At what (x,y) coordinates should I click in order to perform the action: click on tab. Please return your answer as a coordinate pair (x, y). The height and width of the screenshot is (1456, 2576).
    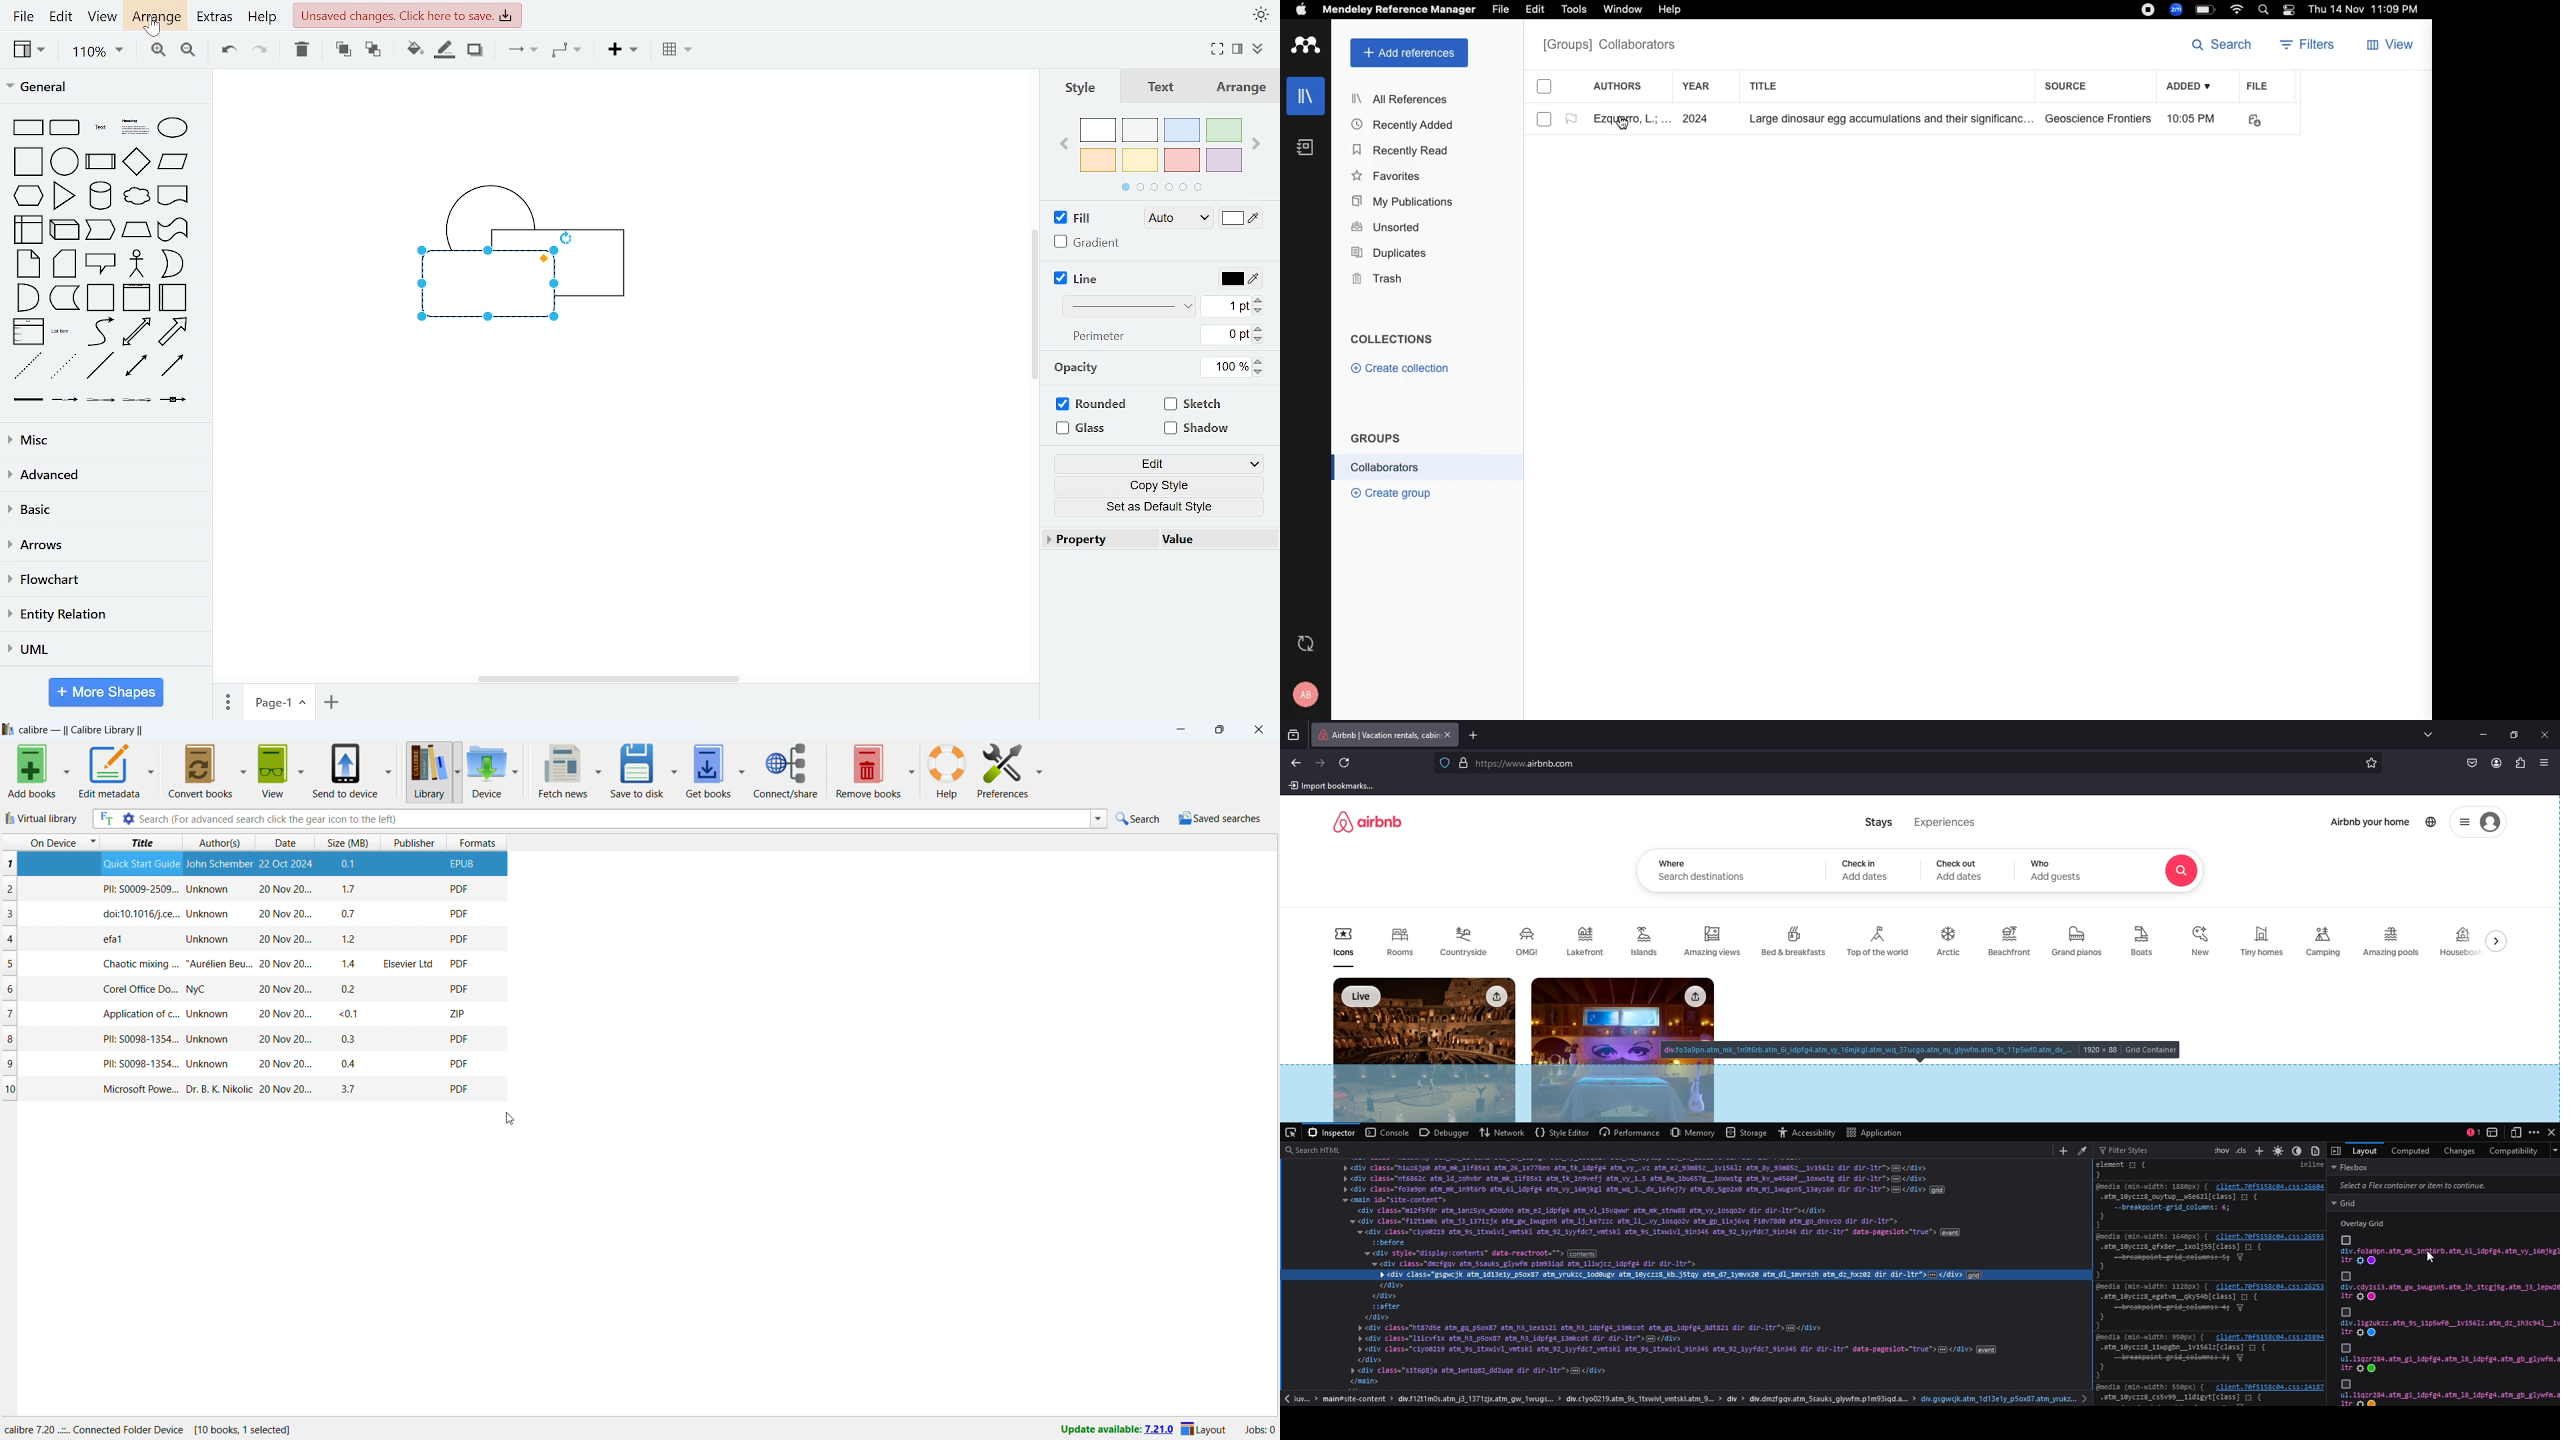
    Looking at the image, I should click on (1376, 735).